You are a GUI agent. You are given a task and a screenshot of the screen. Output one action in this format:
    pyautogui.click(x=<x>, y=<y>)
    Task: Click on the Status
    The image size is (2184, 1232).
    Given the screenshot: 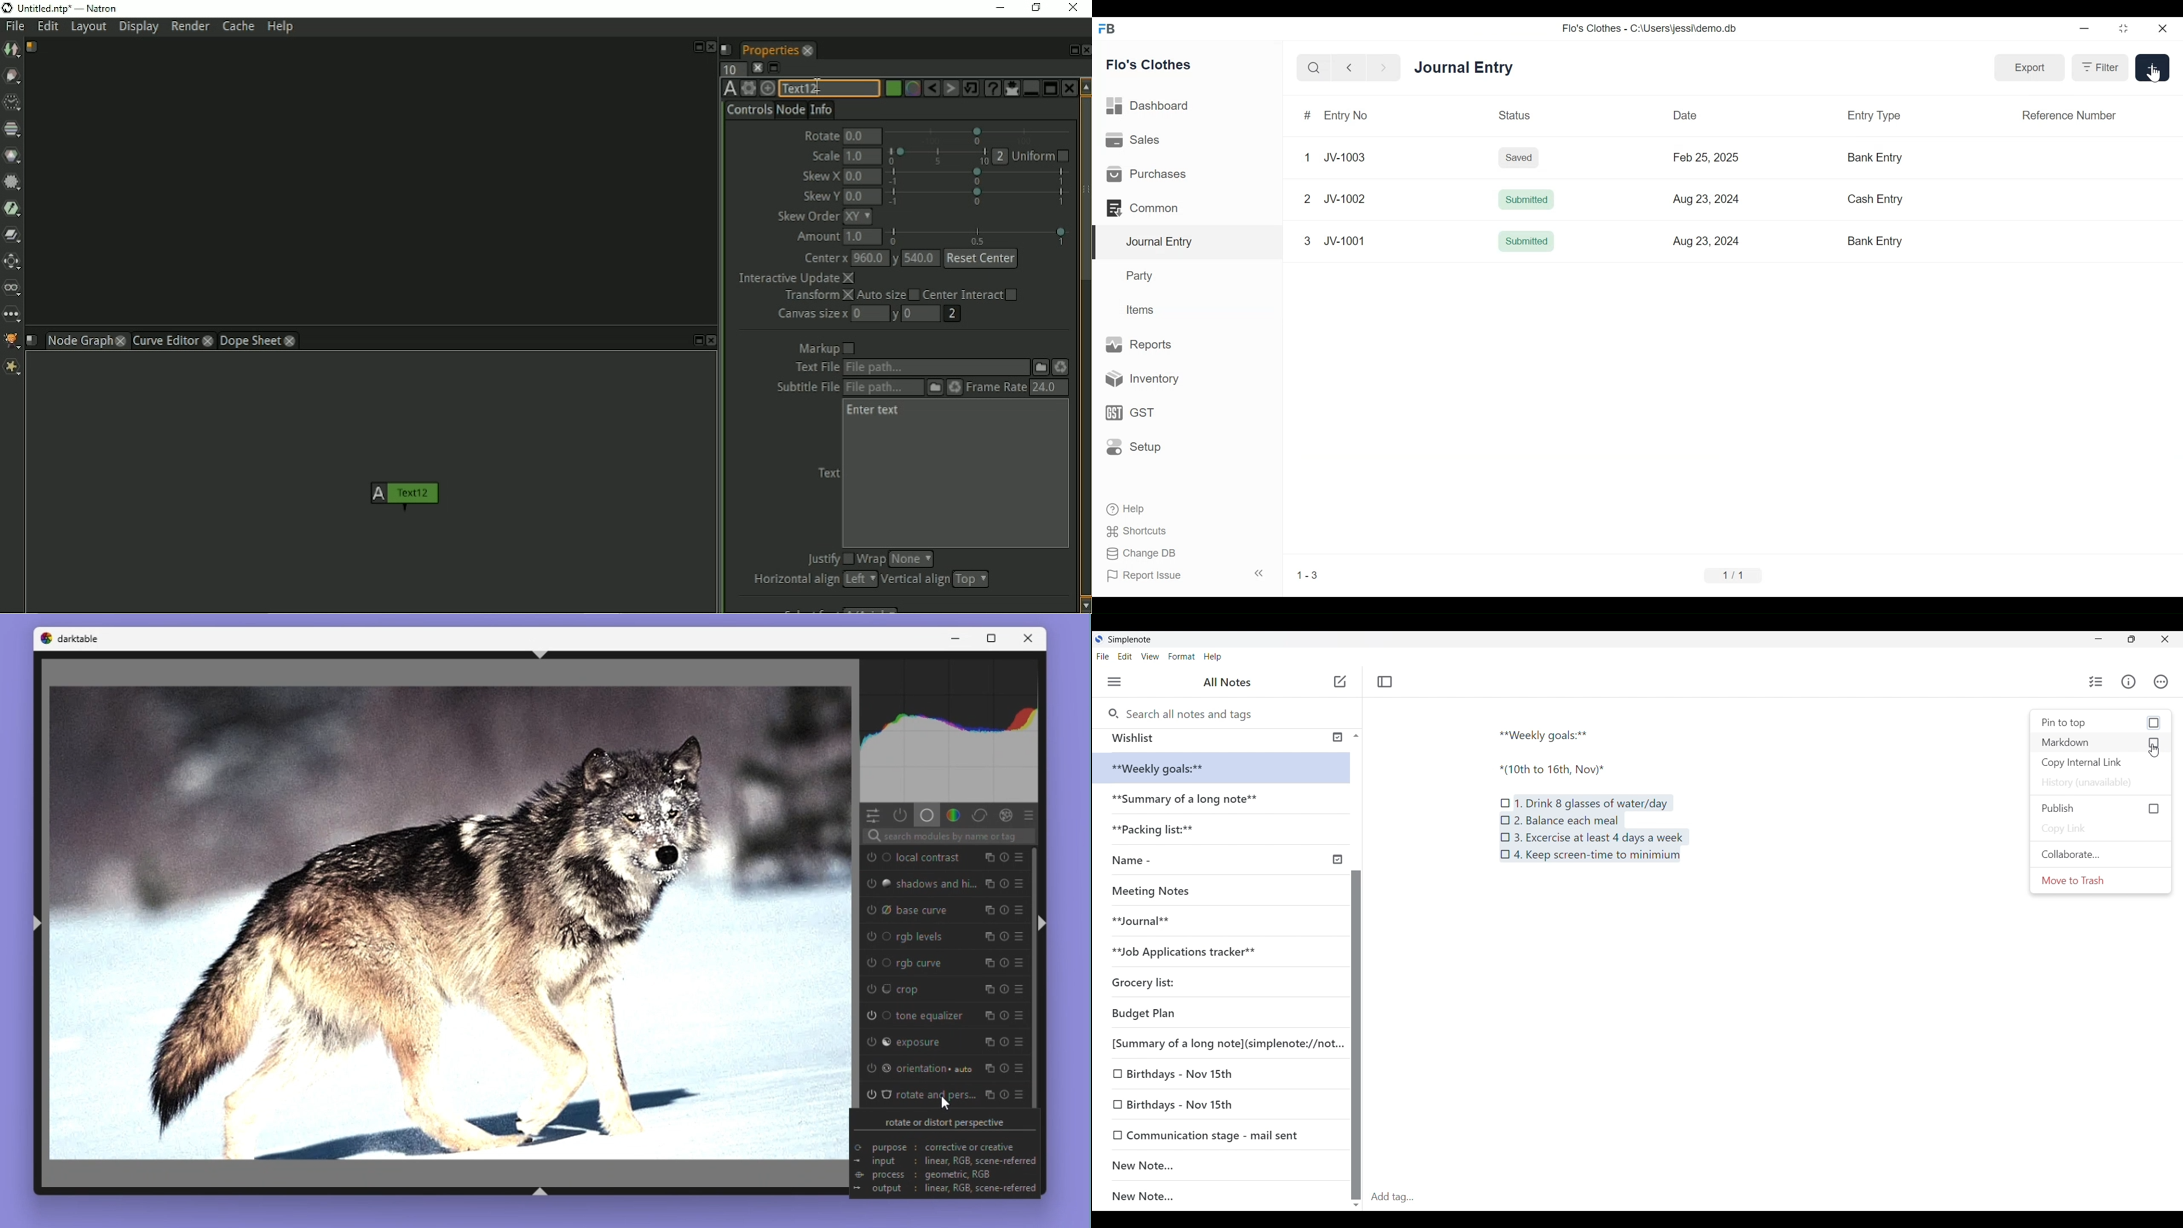 What is the action you would take?
    pyautogui.click(x=1515, y=115)
    